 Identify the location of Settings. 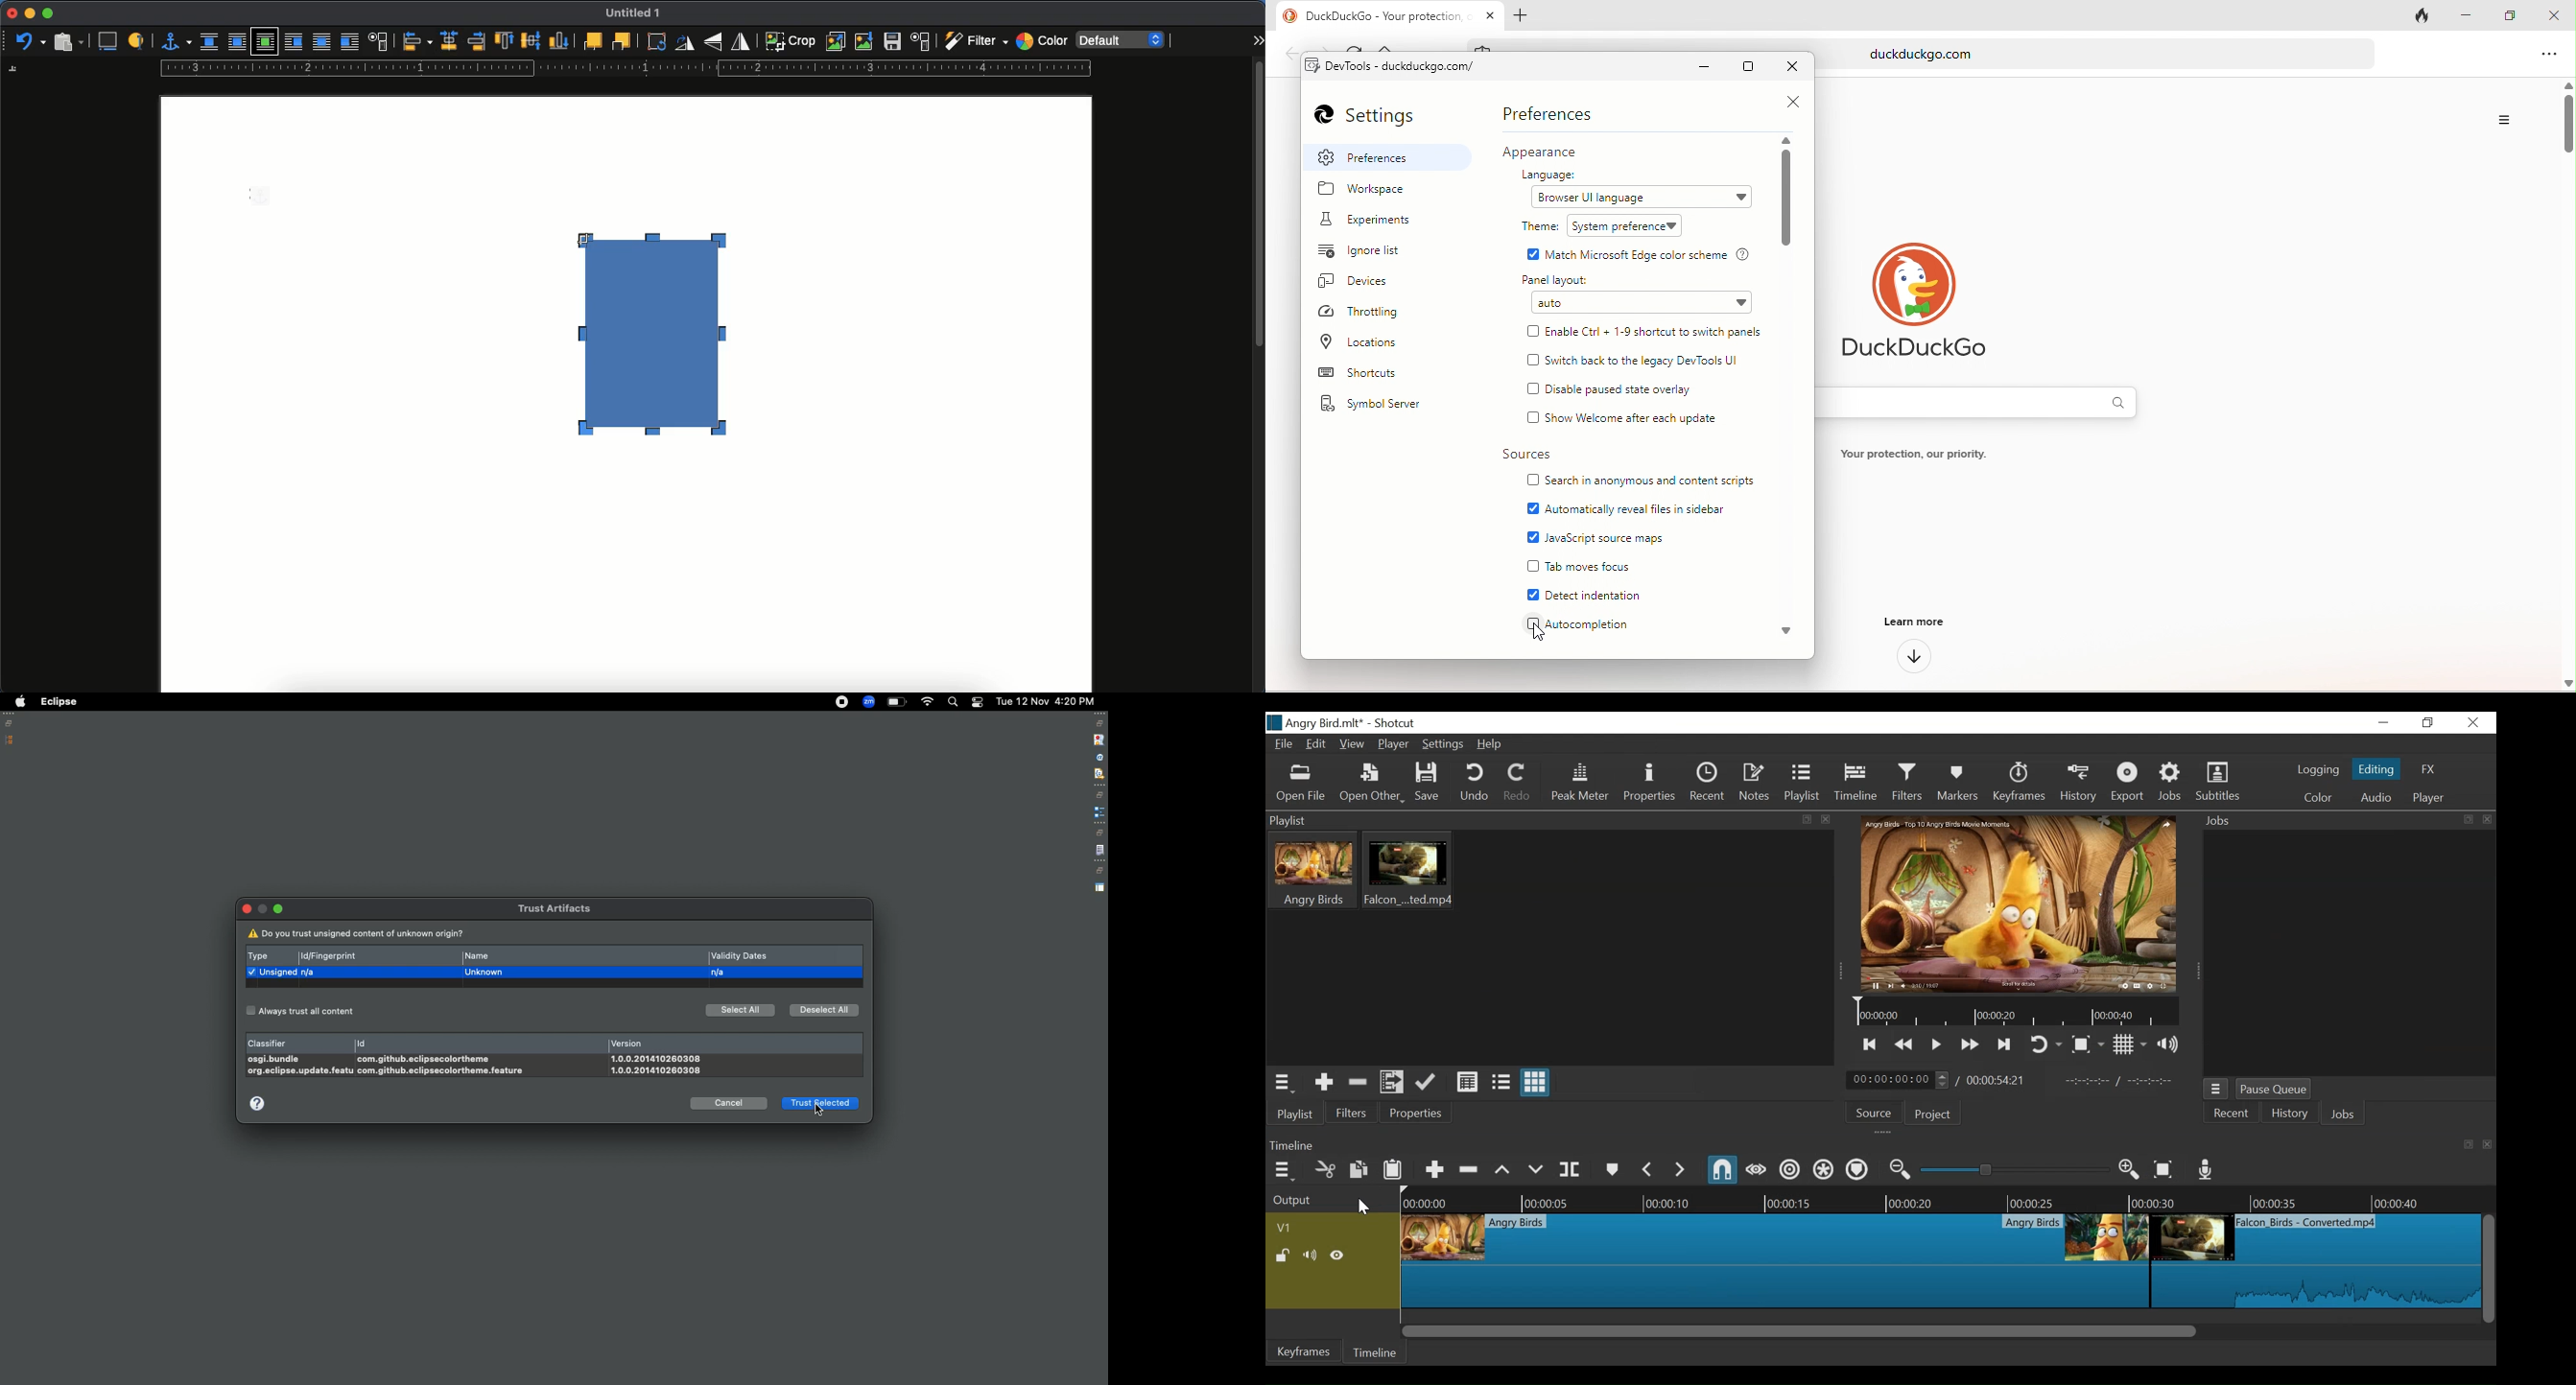
(1443, 745).